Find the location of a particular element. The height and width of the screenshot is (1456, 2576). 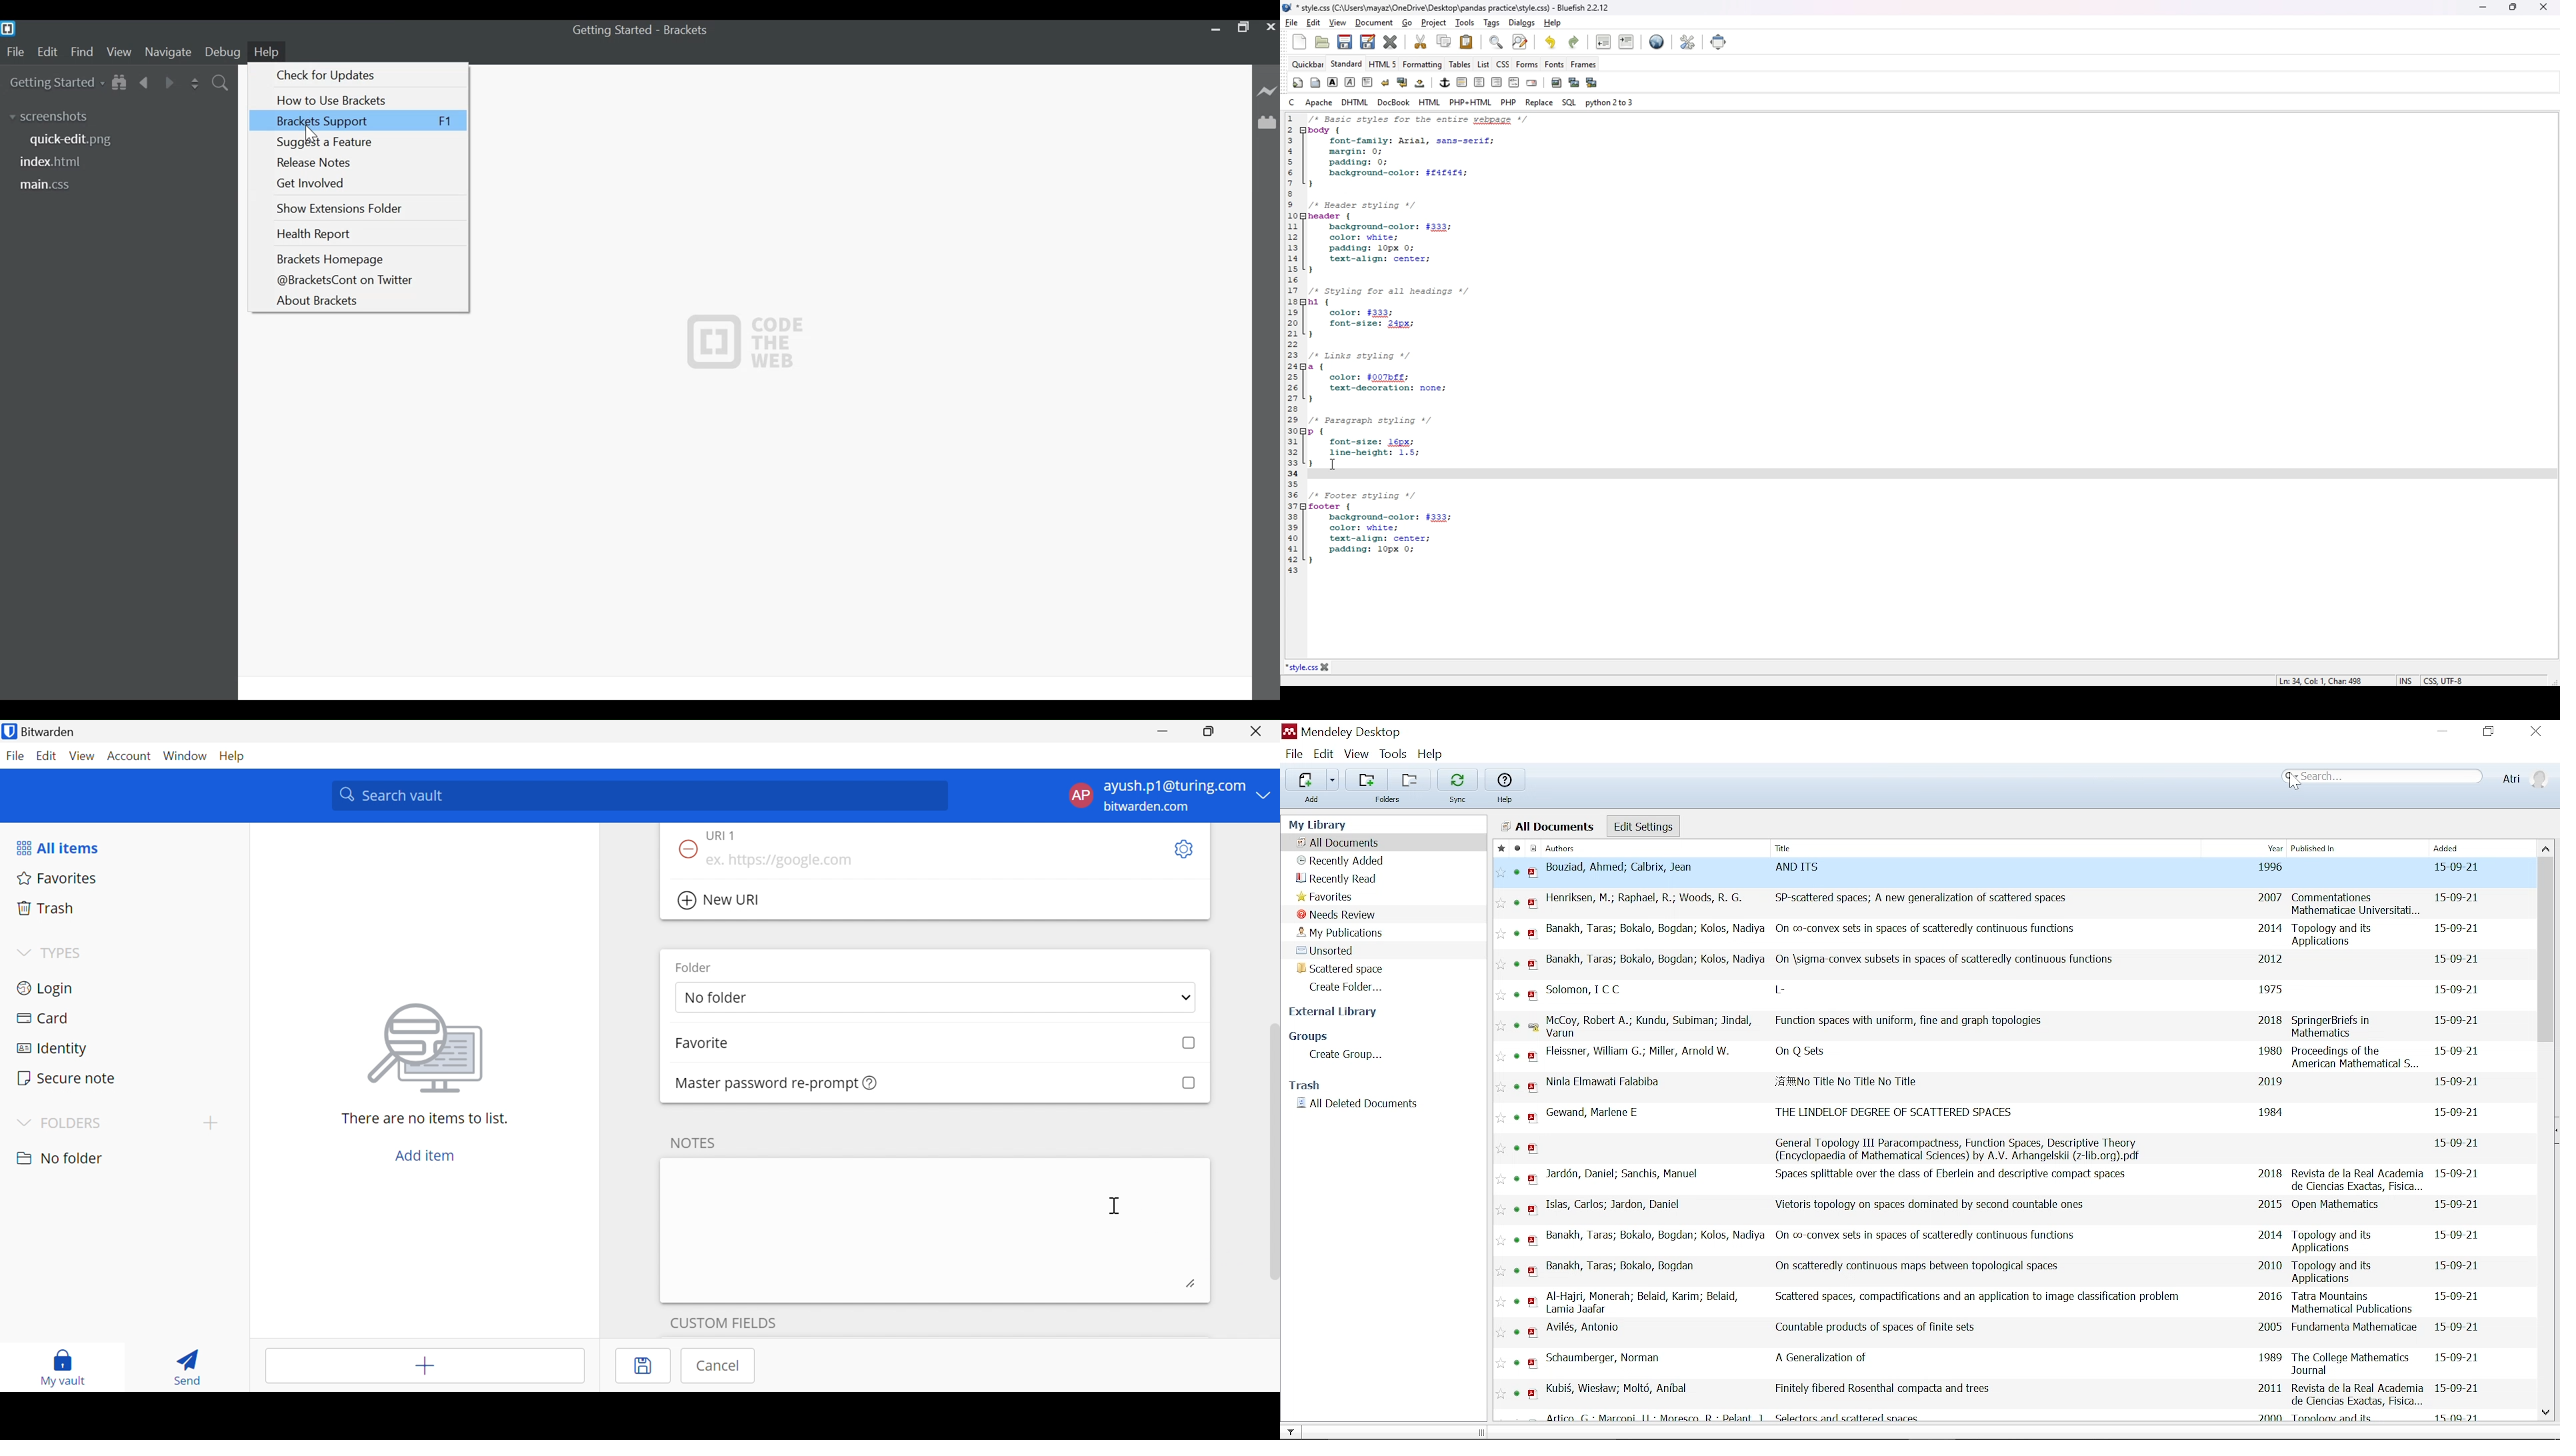

Move up in all files is located at coordinates (2546, 848).